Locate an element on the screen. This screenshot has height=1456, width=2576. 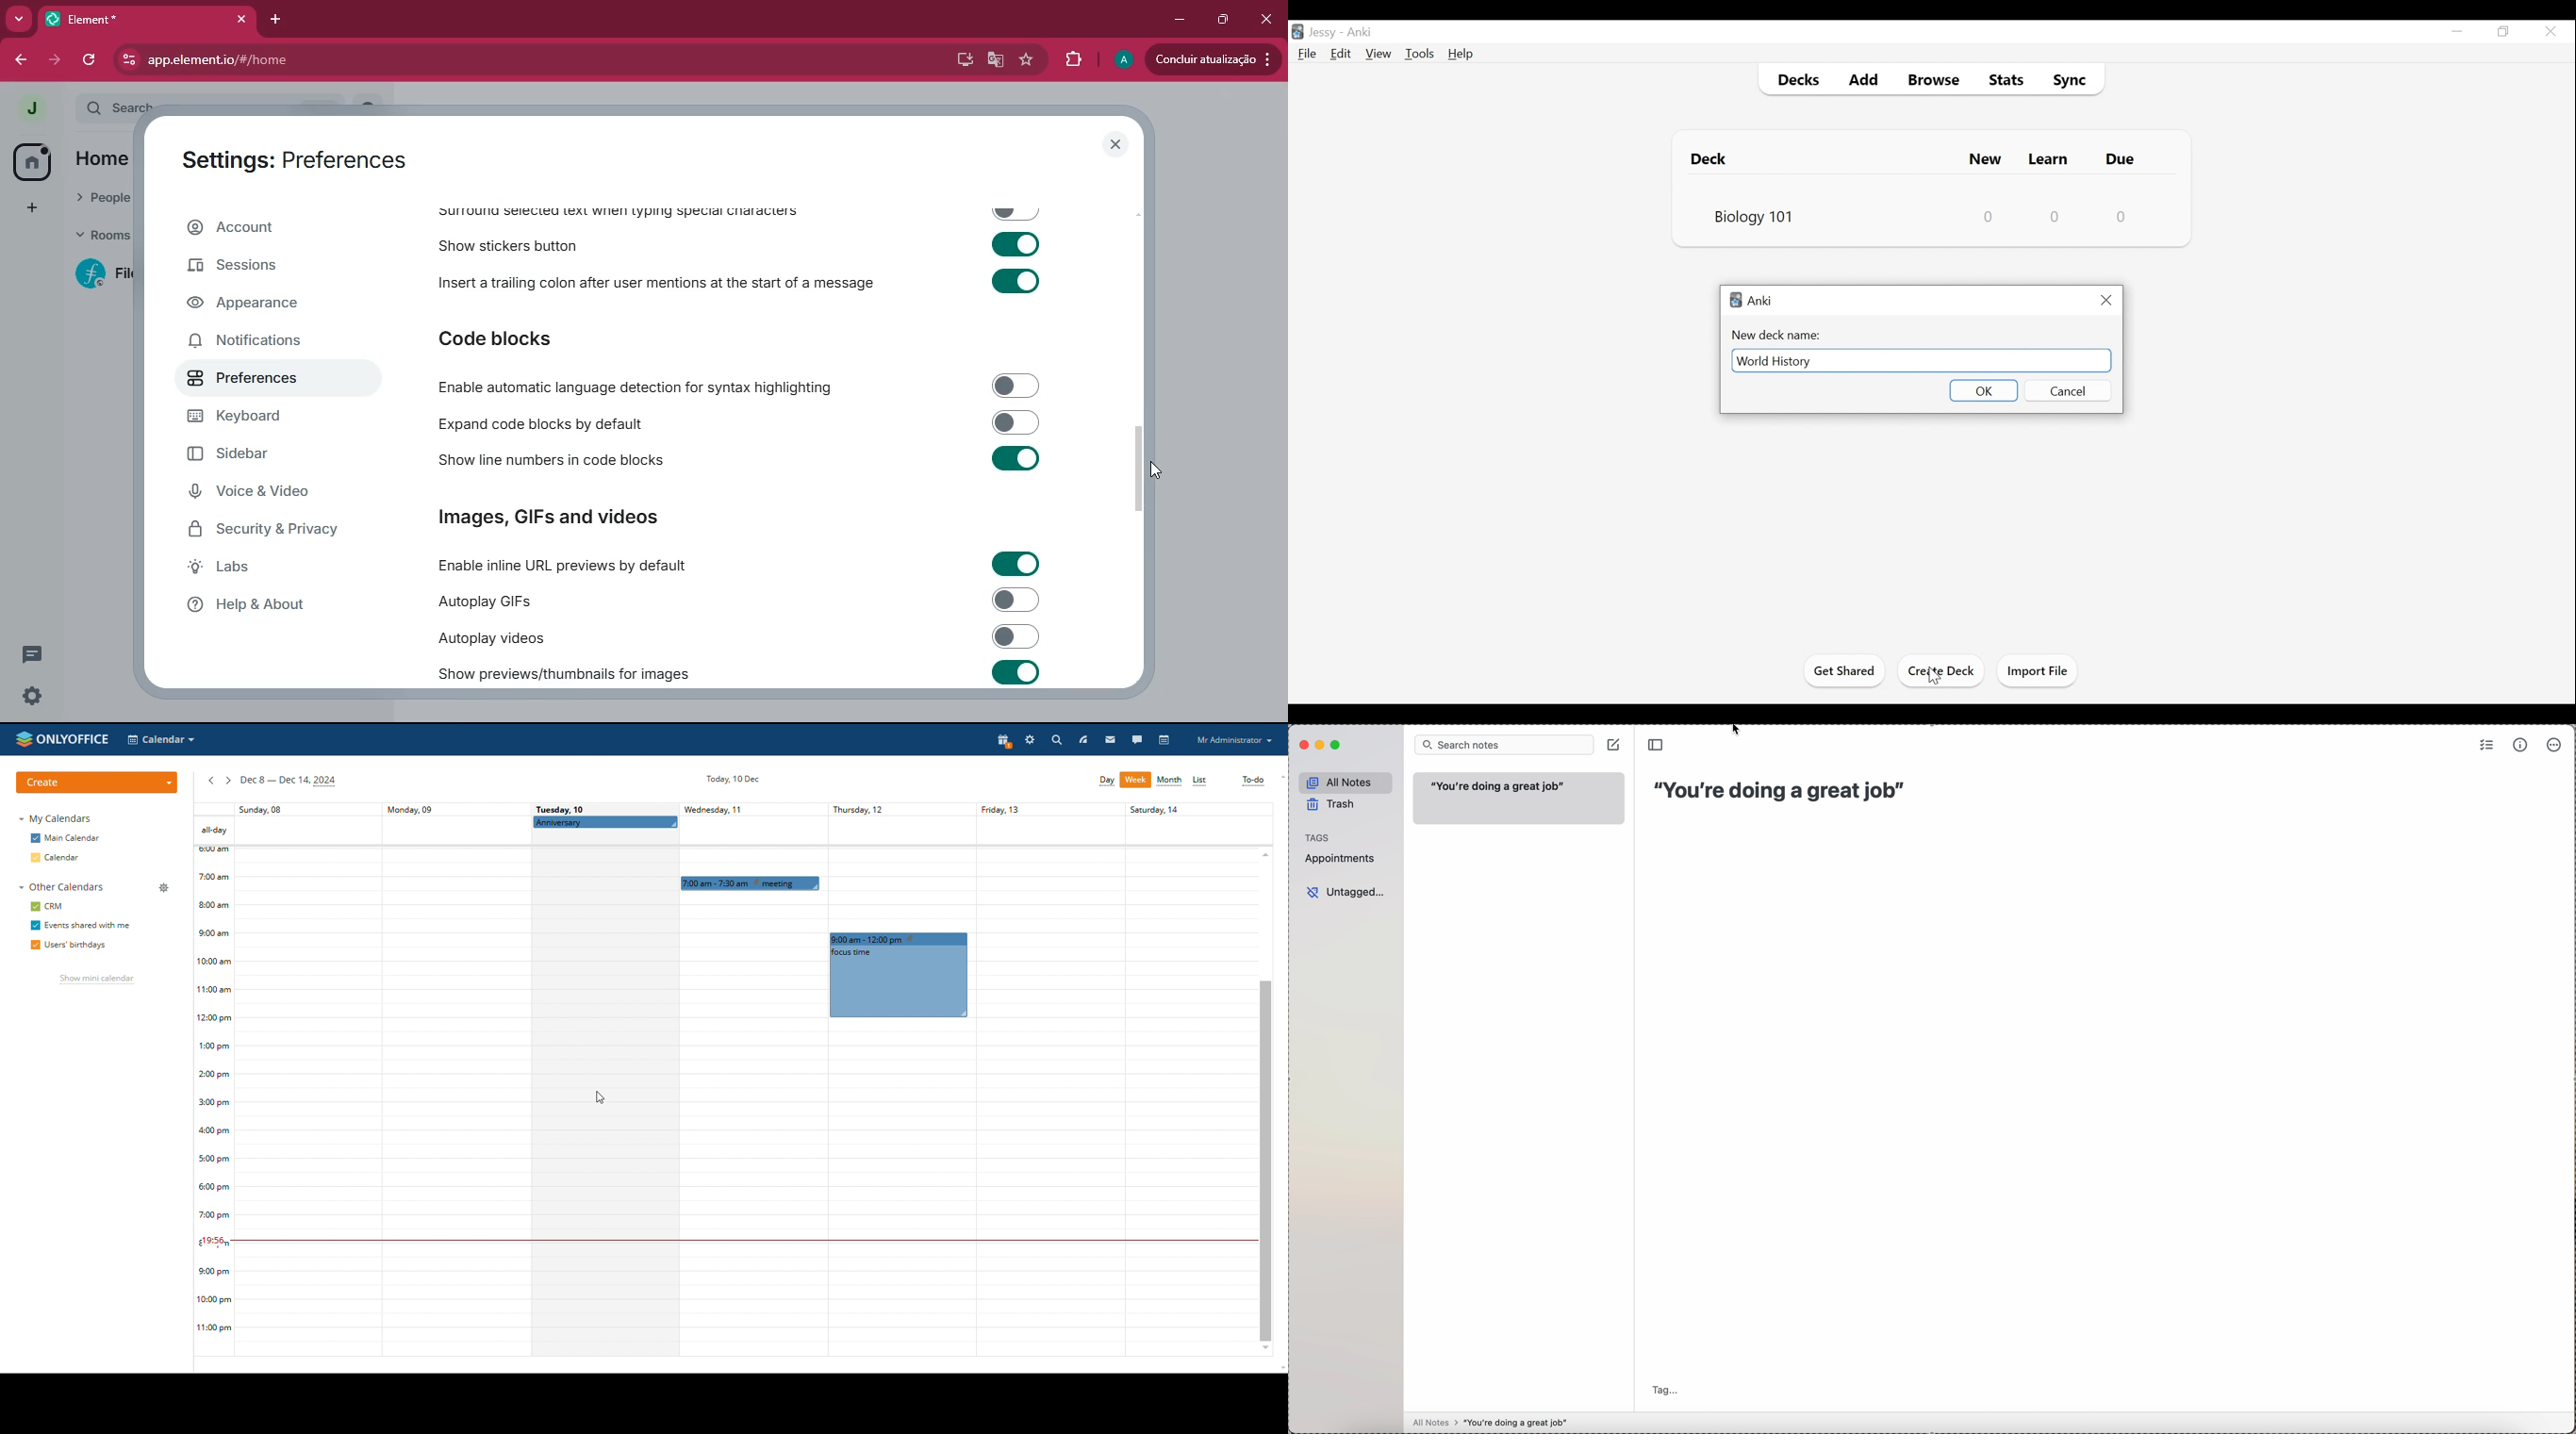
close is located at coordinates (1115, 144).